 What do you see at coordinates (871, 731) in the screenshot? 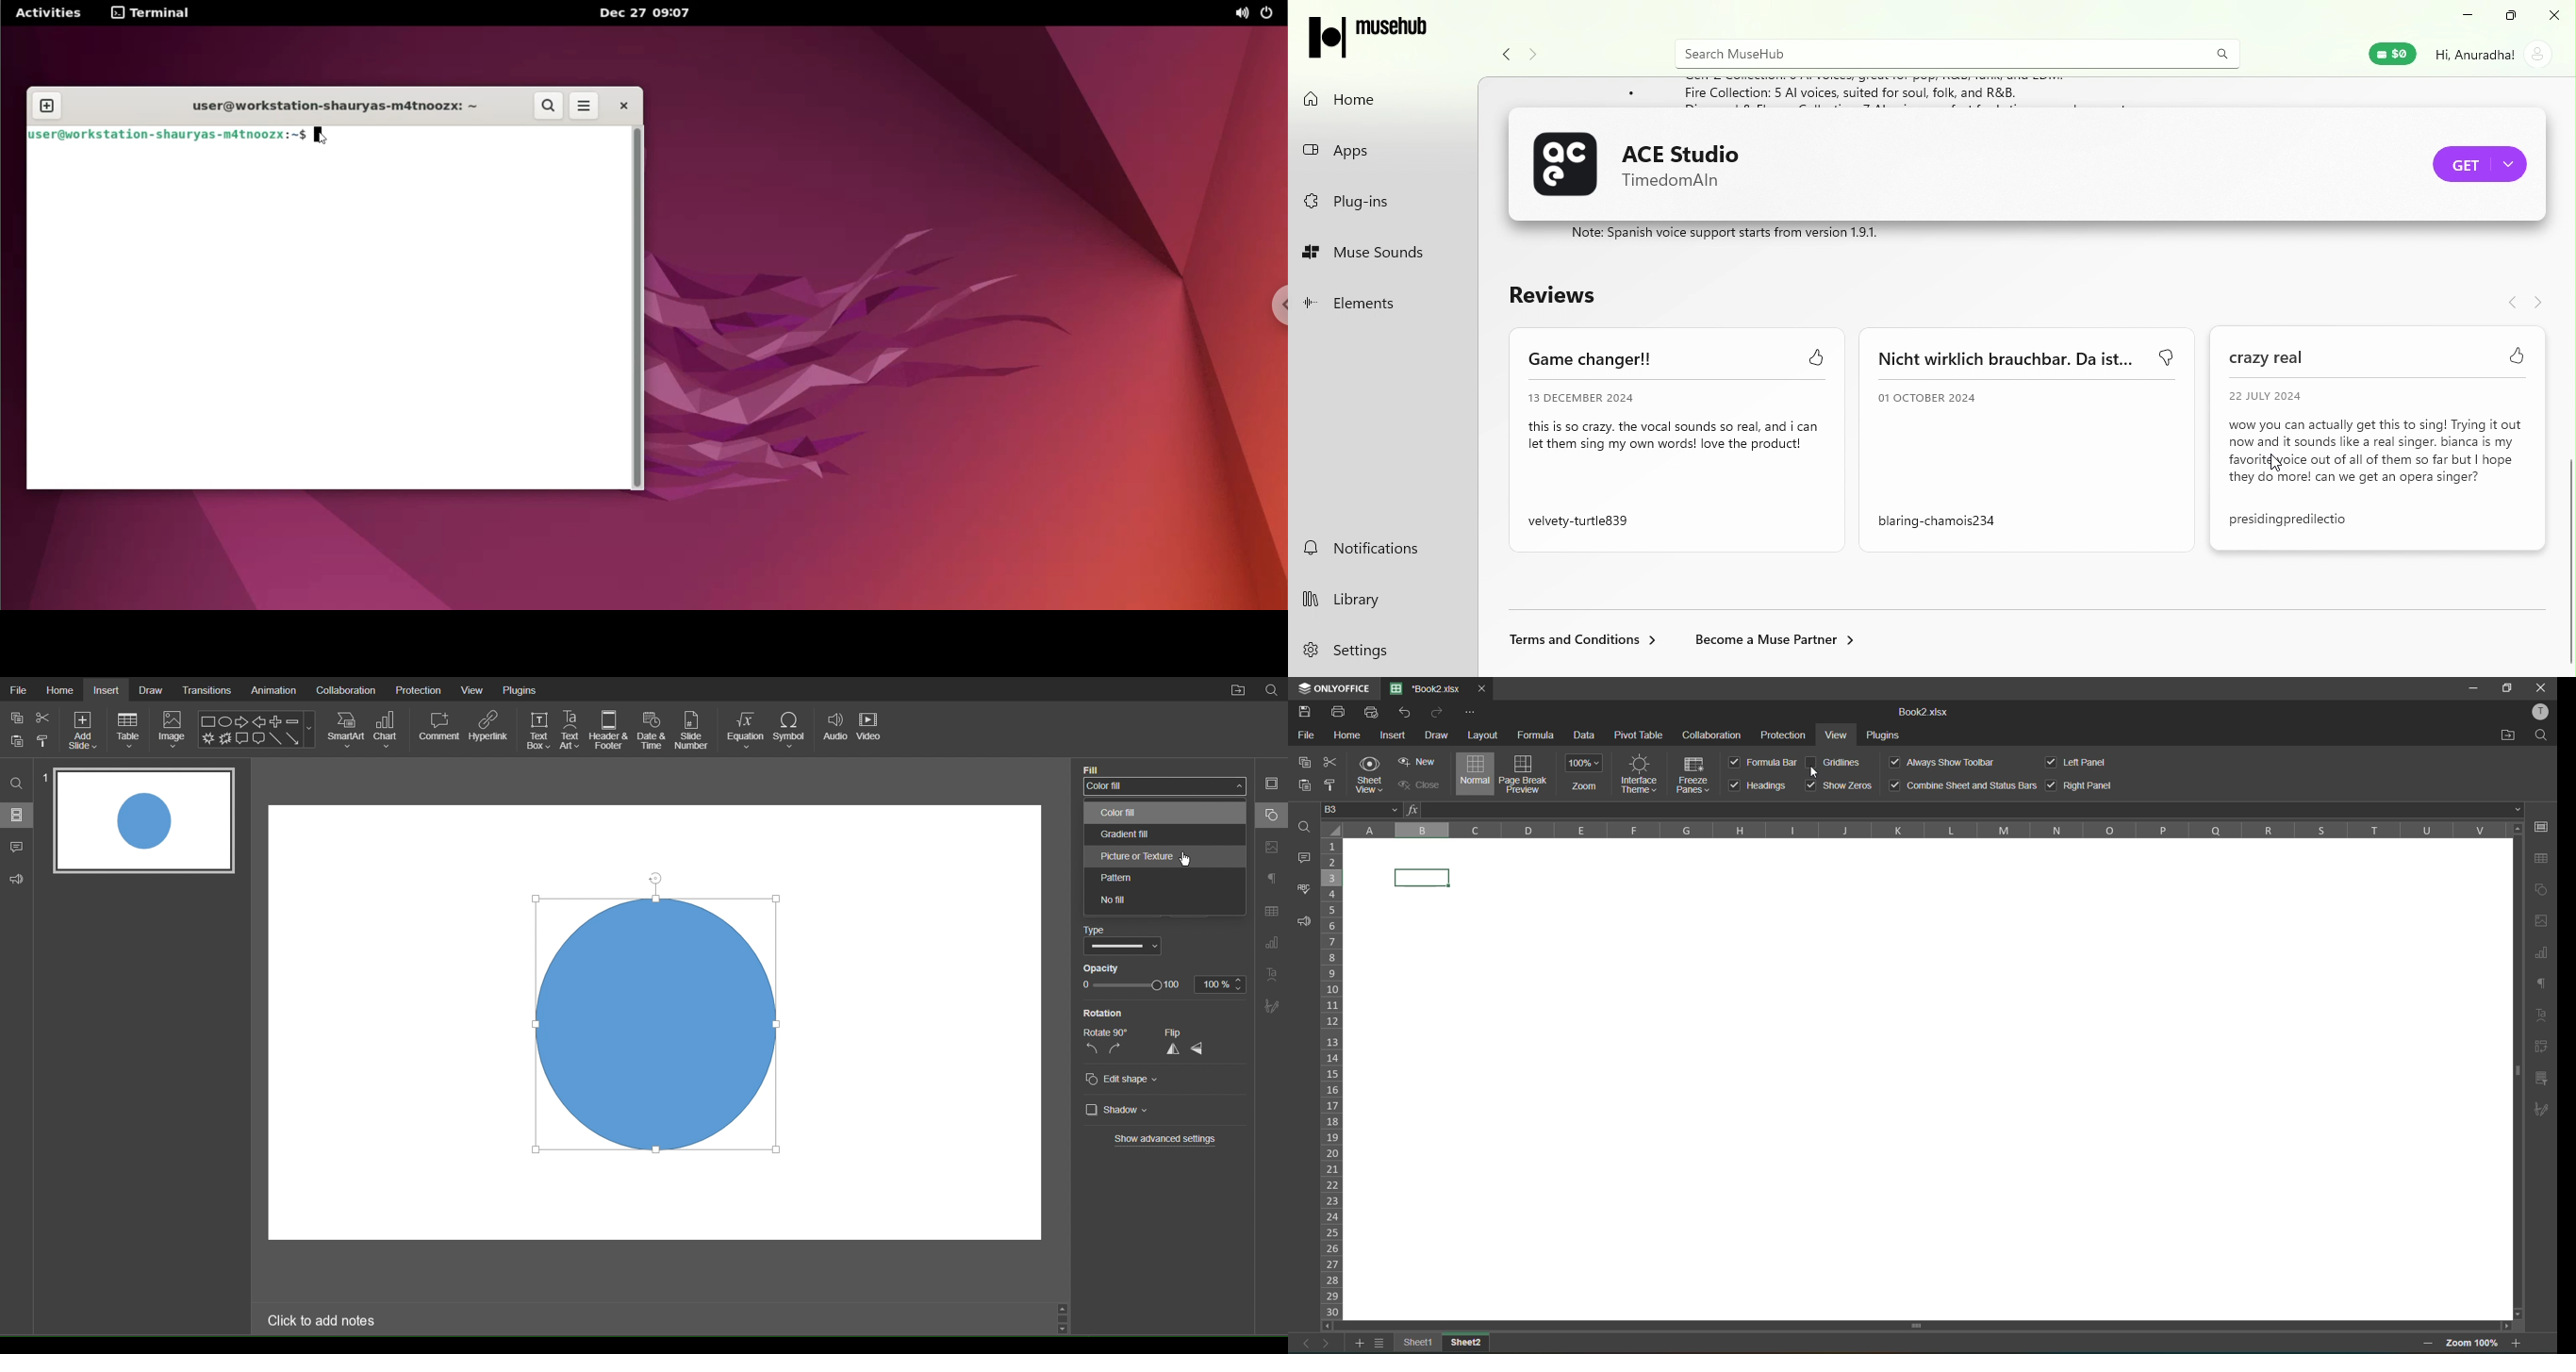
I see `Video` at bounding box center [871, 731].